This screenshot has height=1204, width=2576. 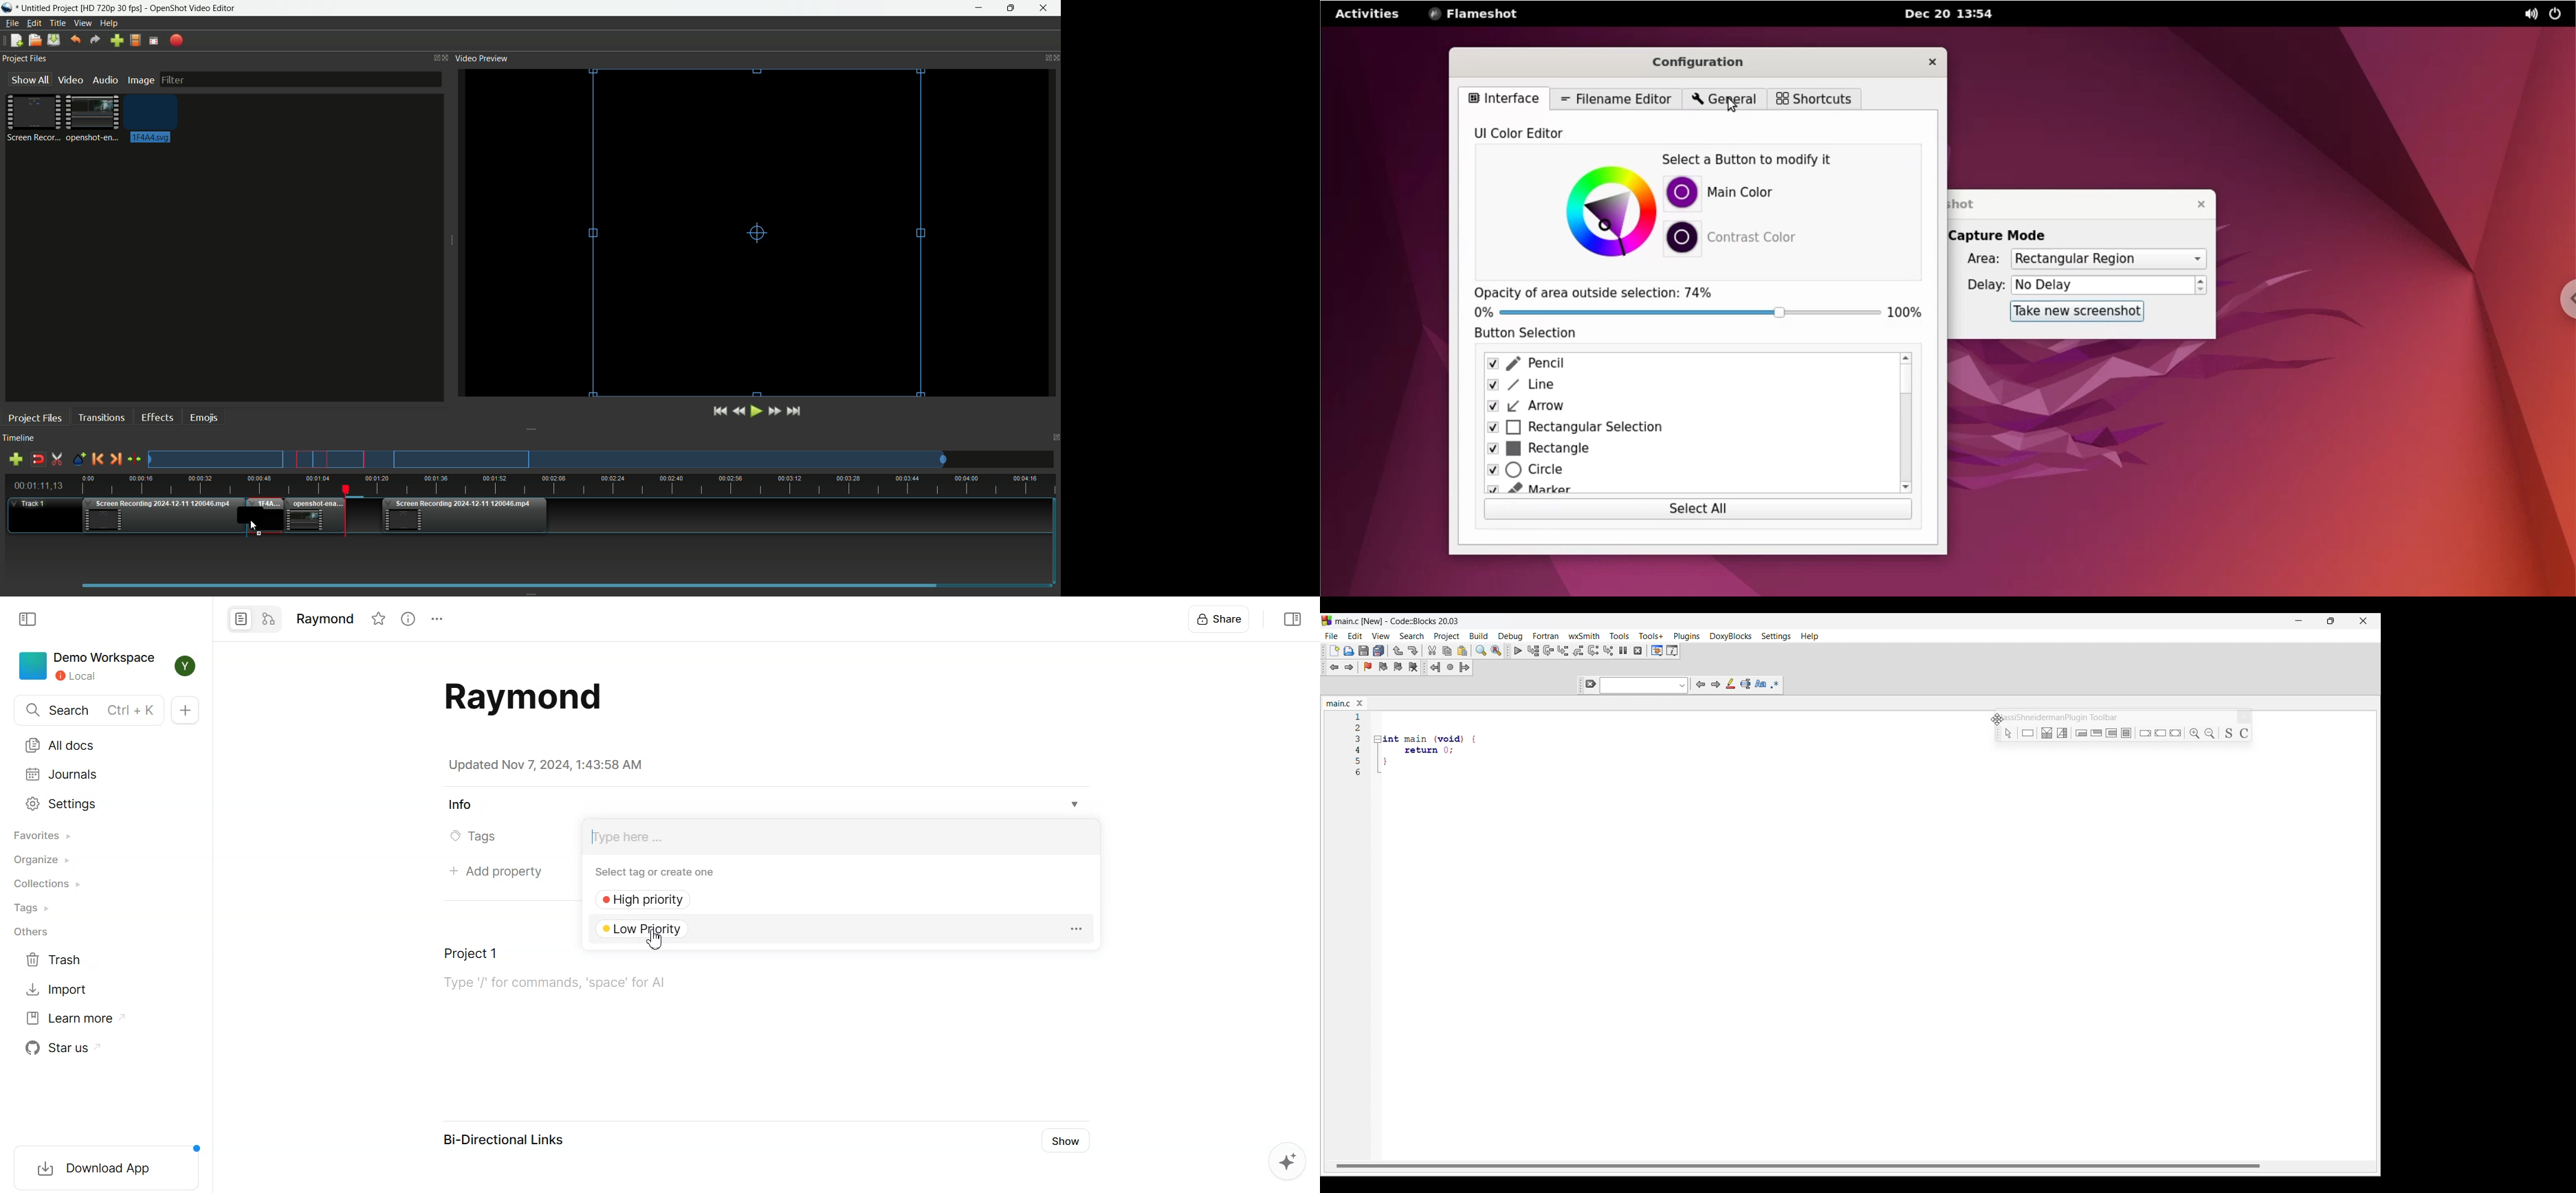 What do you see at coordinates (2526, 14) in the screenshot?
I see `sound options` at bounding box center [2526, 14].